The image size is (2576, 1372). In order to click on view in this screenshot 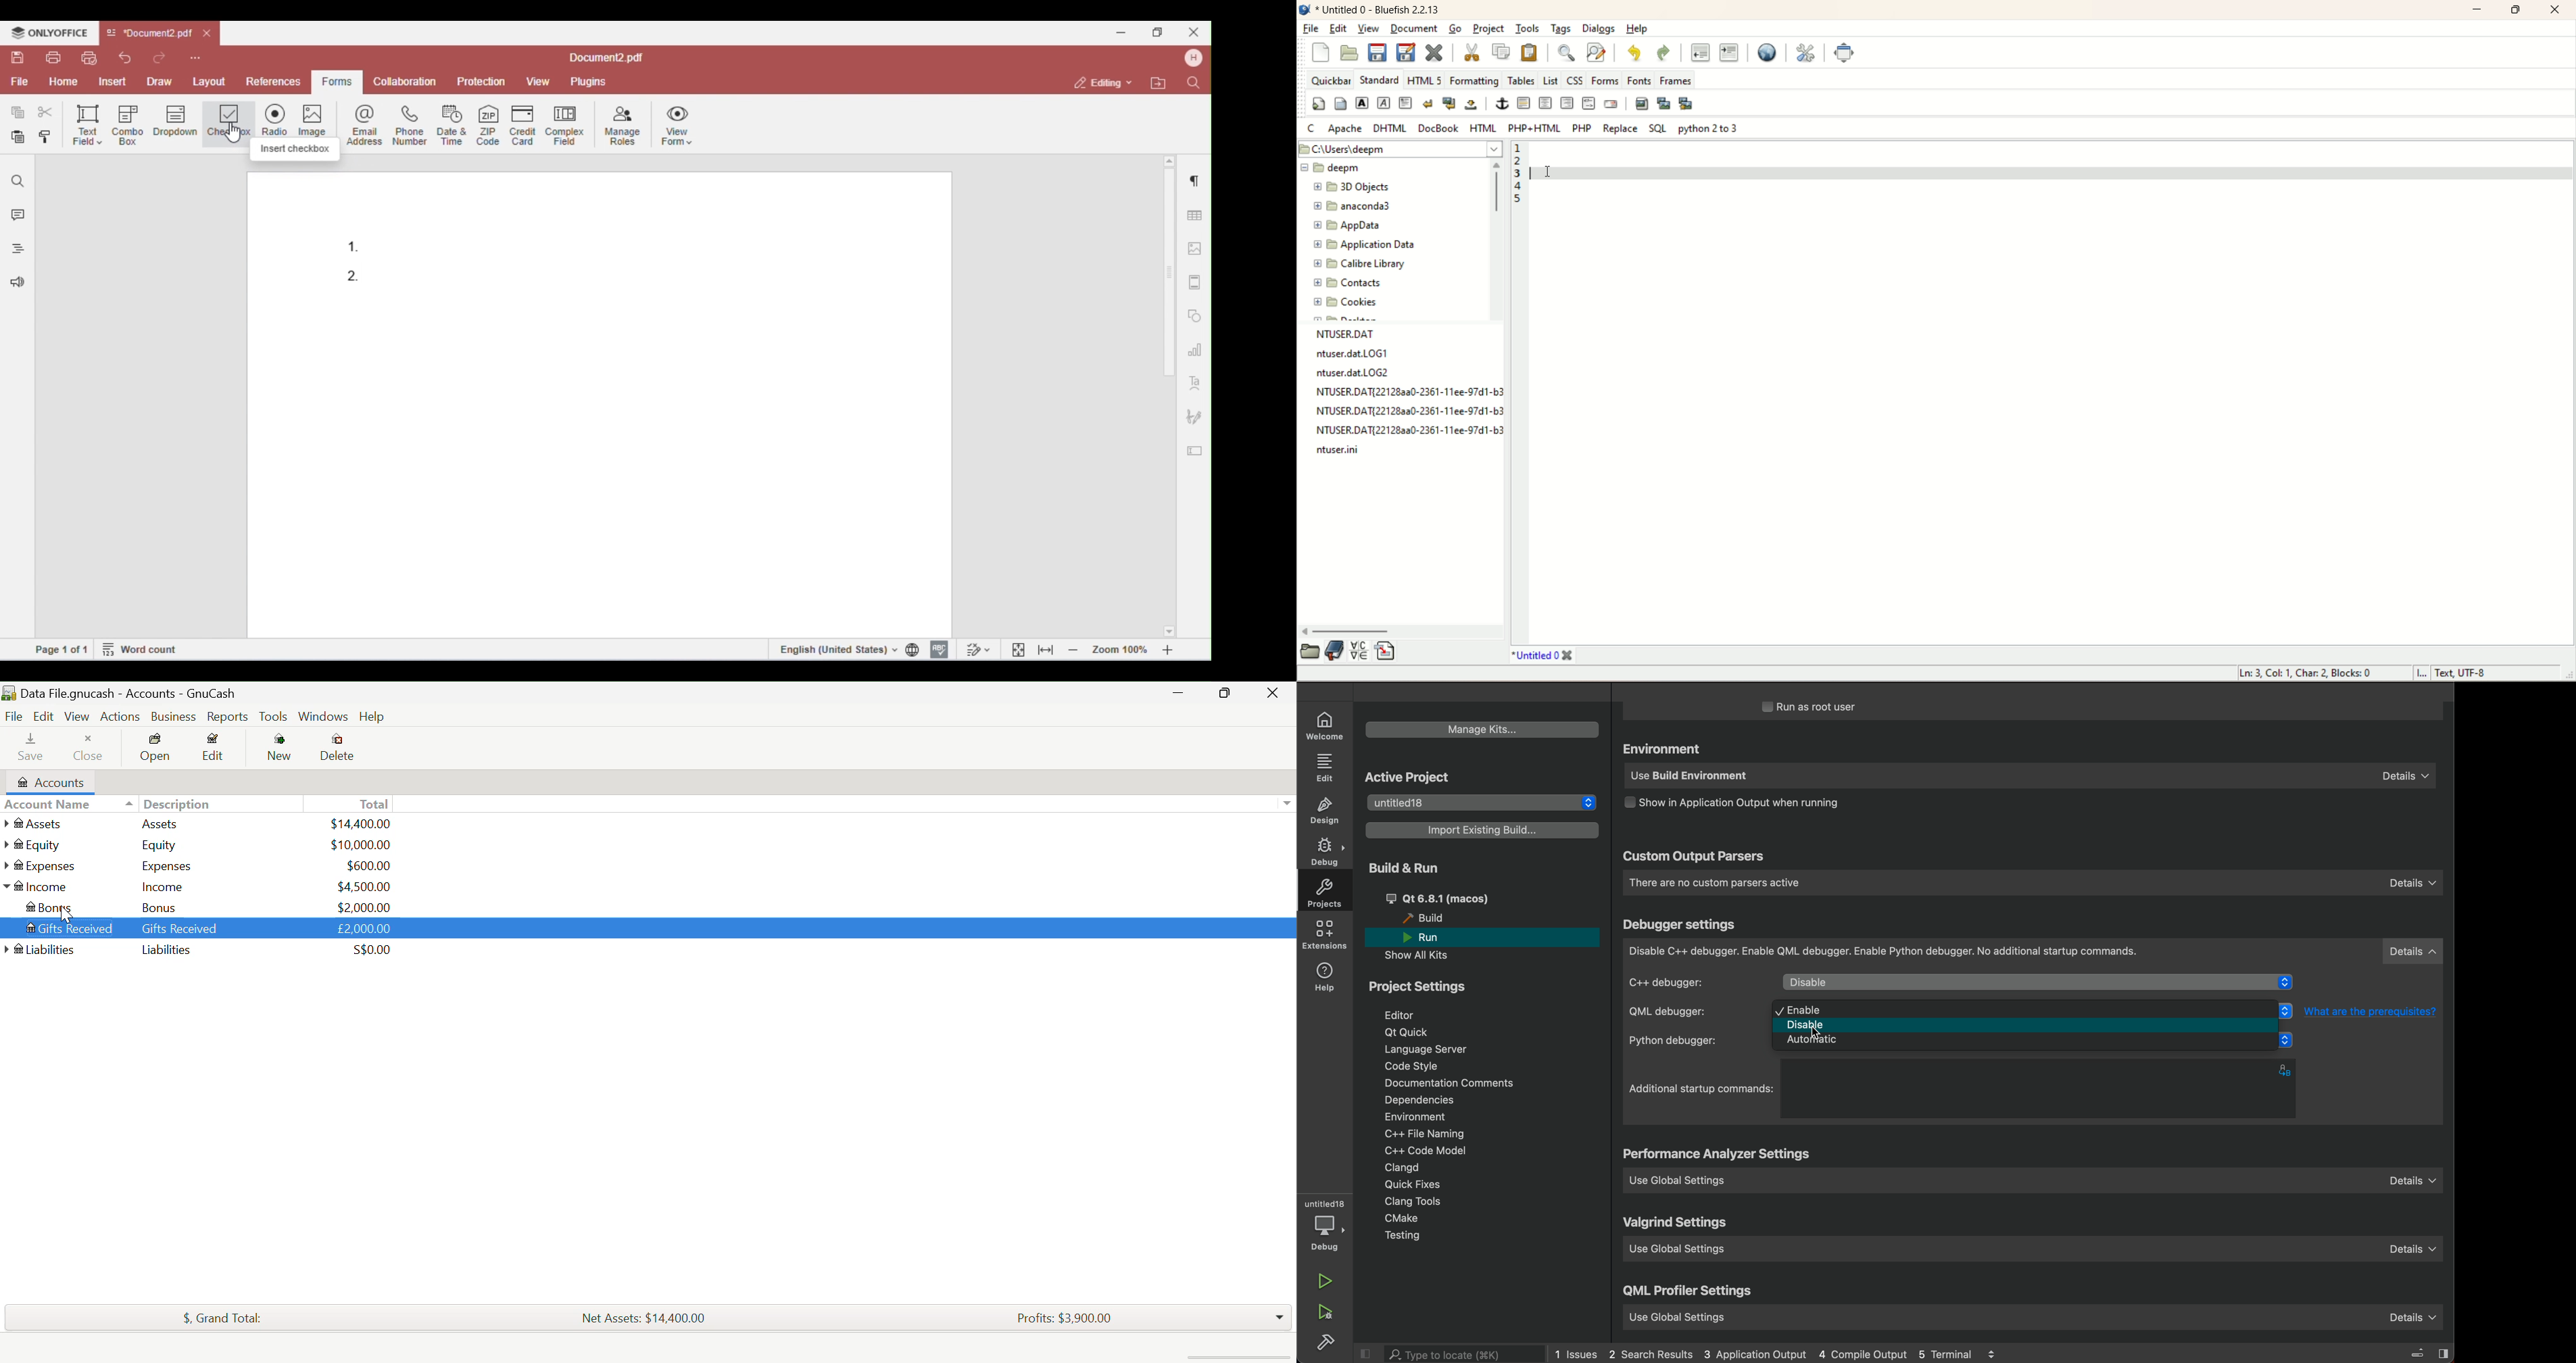, I will do `click(1368, 30)`.